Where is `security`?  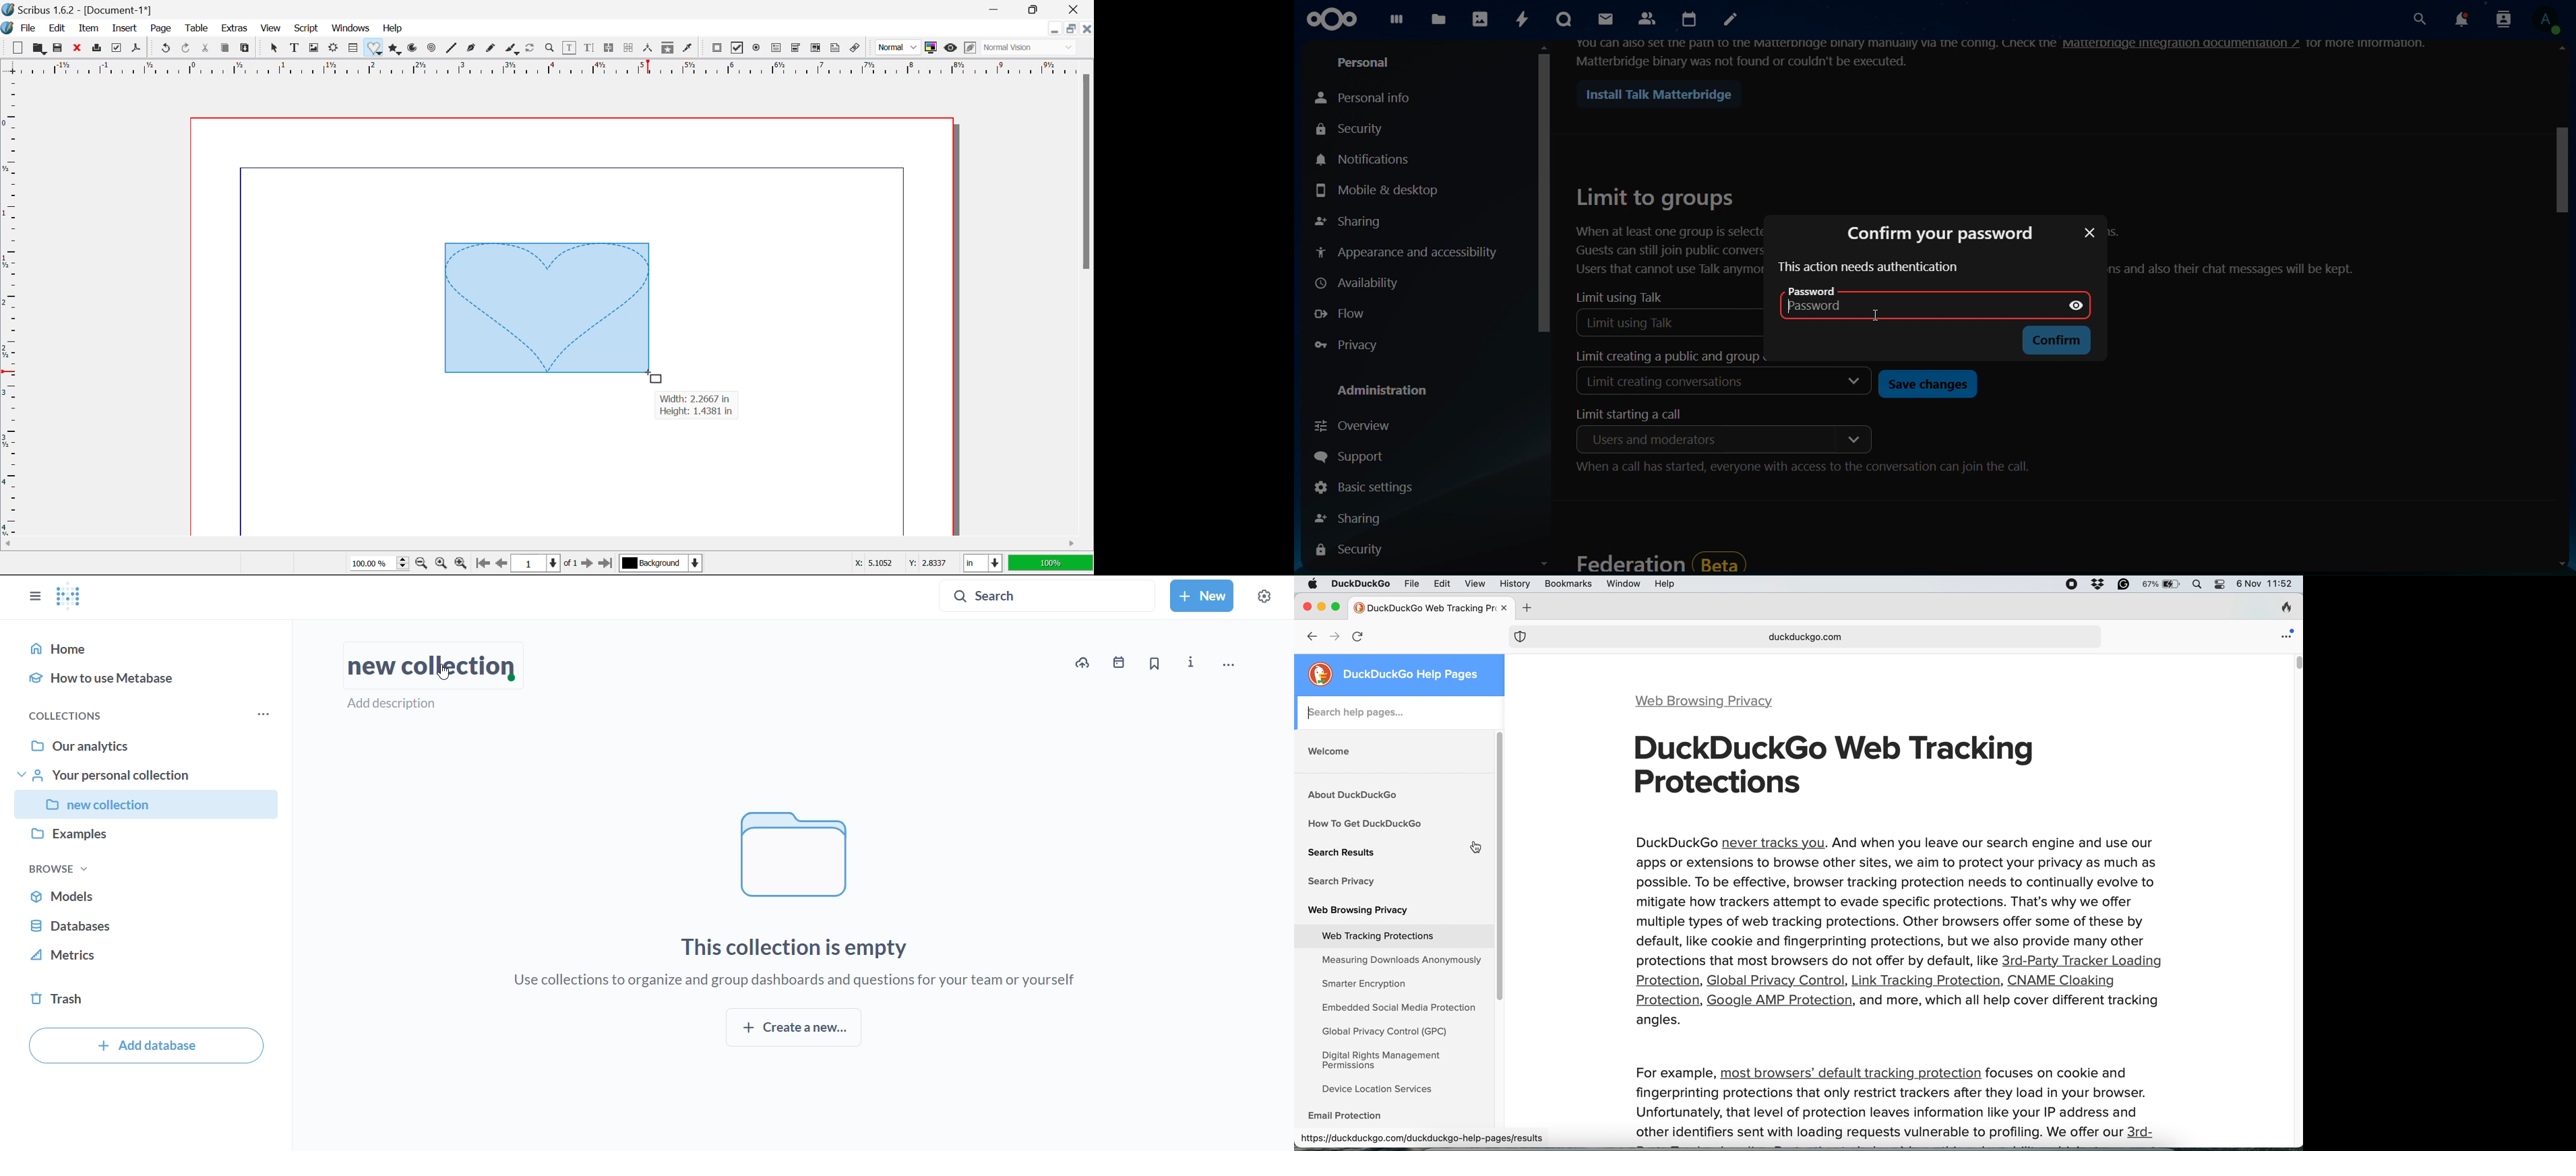 security is located at coordinates (1353, 130).